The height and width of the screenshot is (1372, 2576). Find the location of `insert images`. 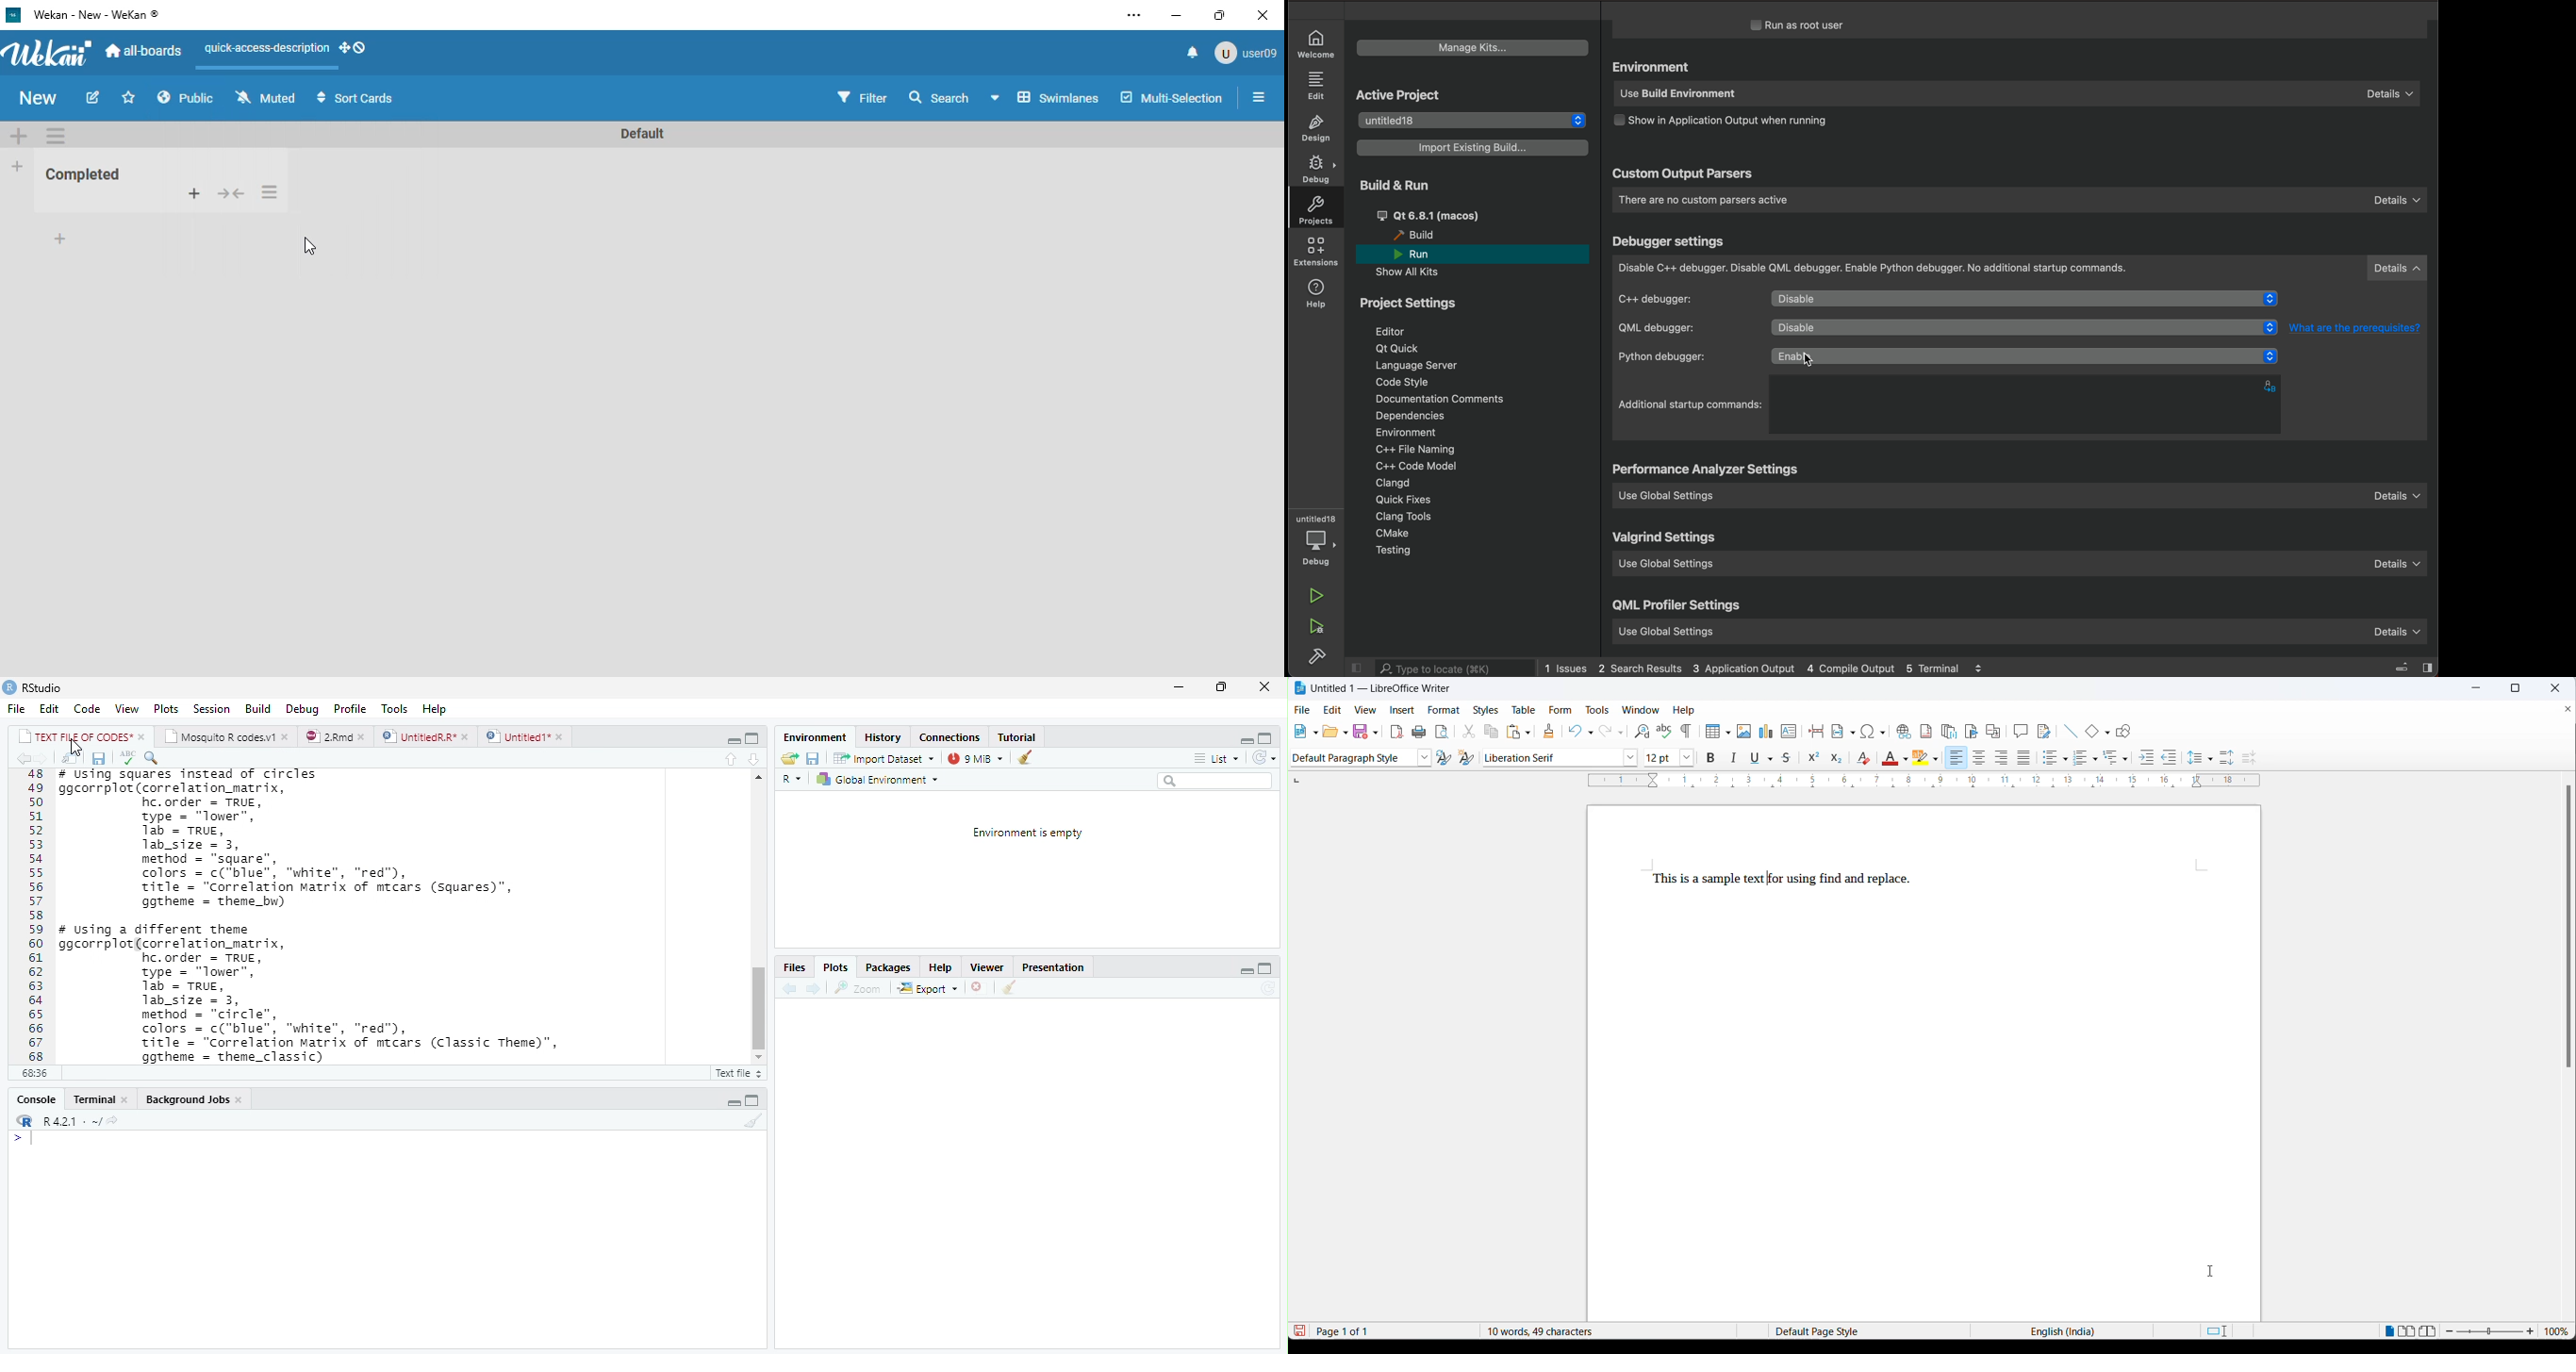

insert images is located at coordinates (1745, 726).